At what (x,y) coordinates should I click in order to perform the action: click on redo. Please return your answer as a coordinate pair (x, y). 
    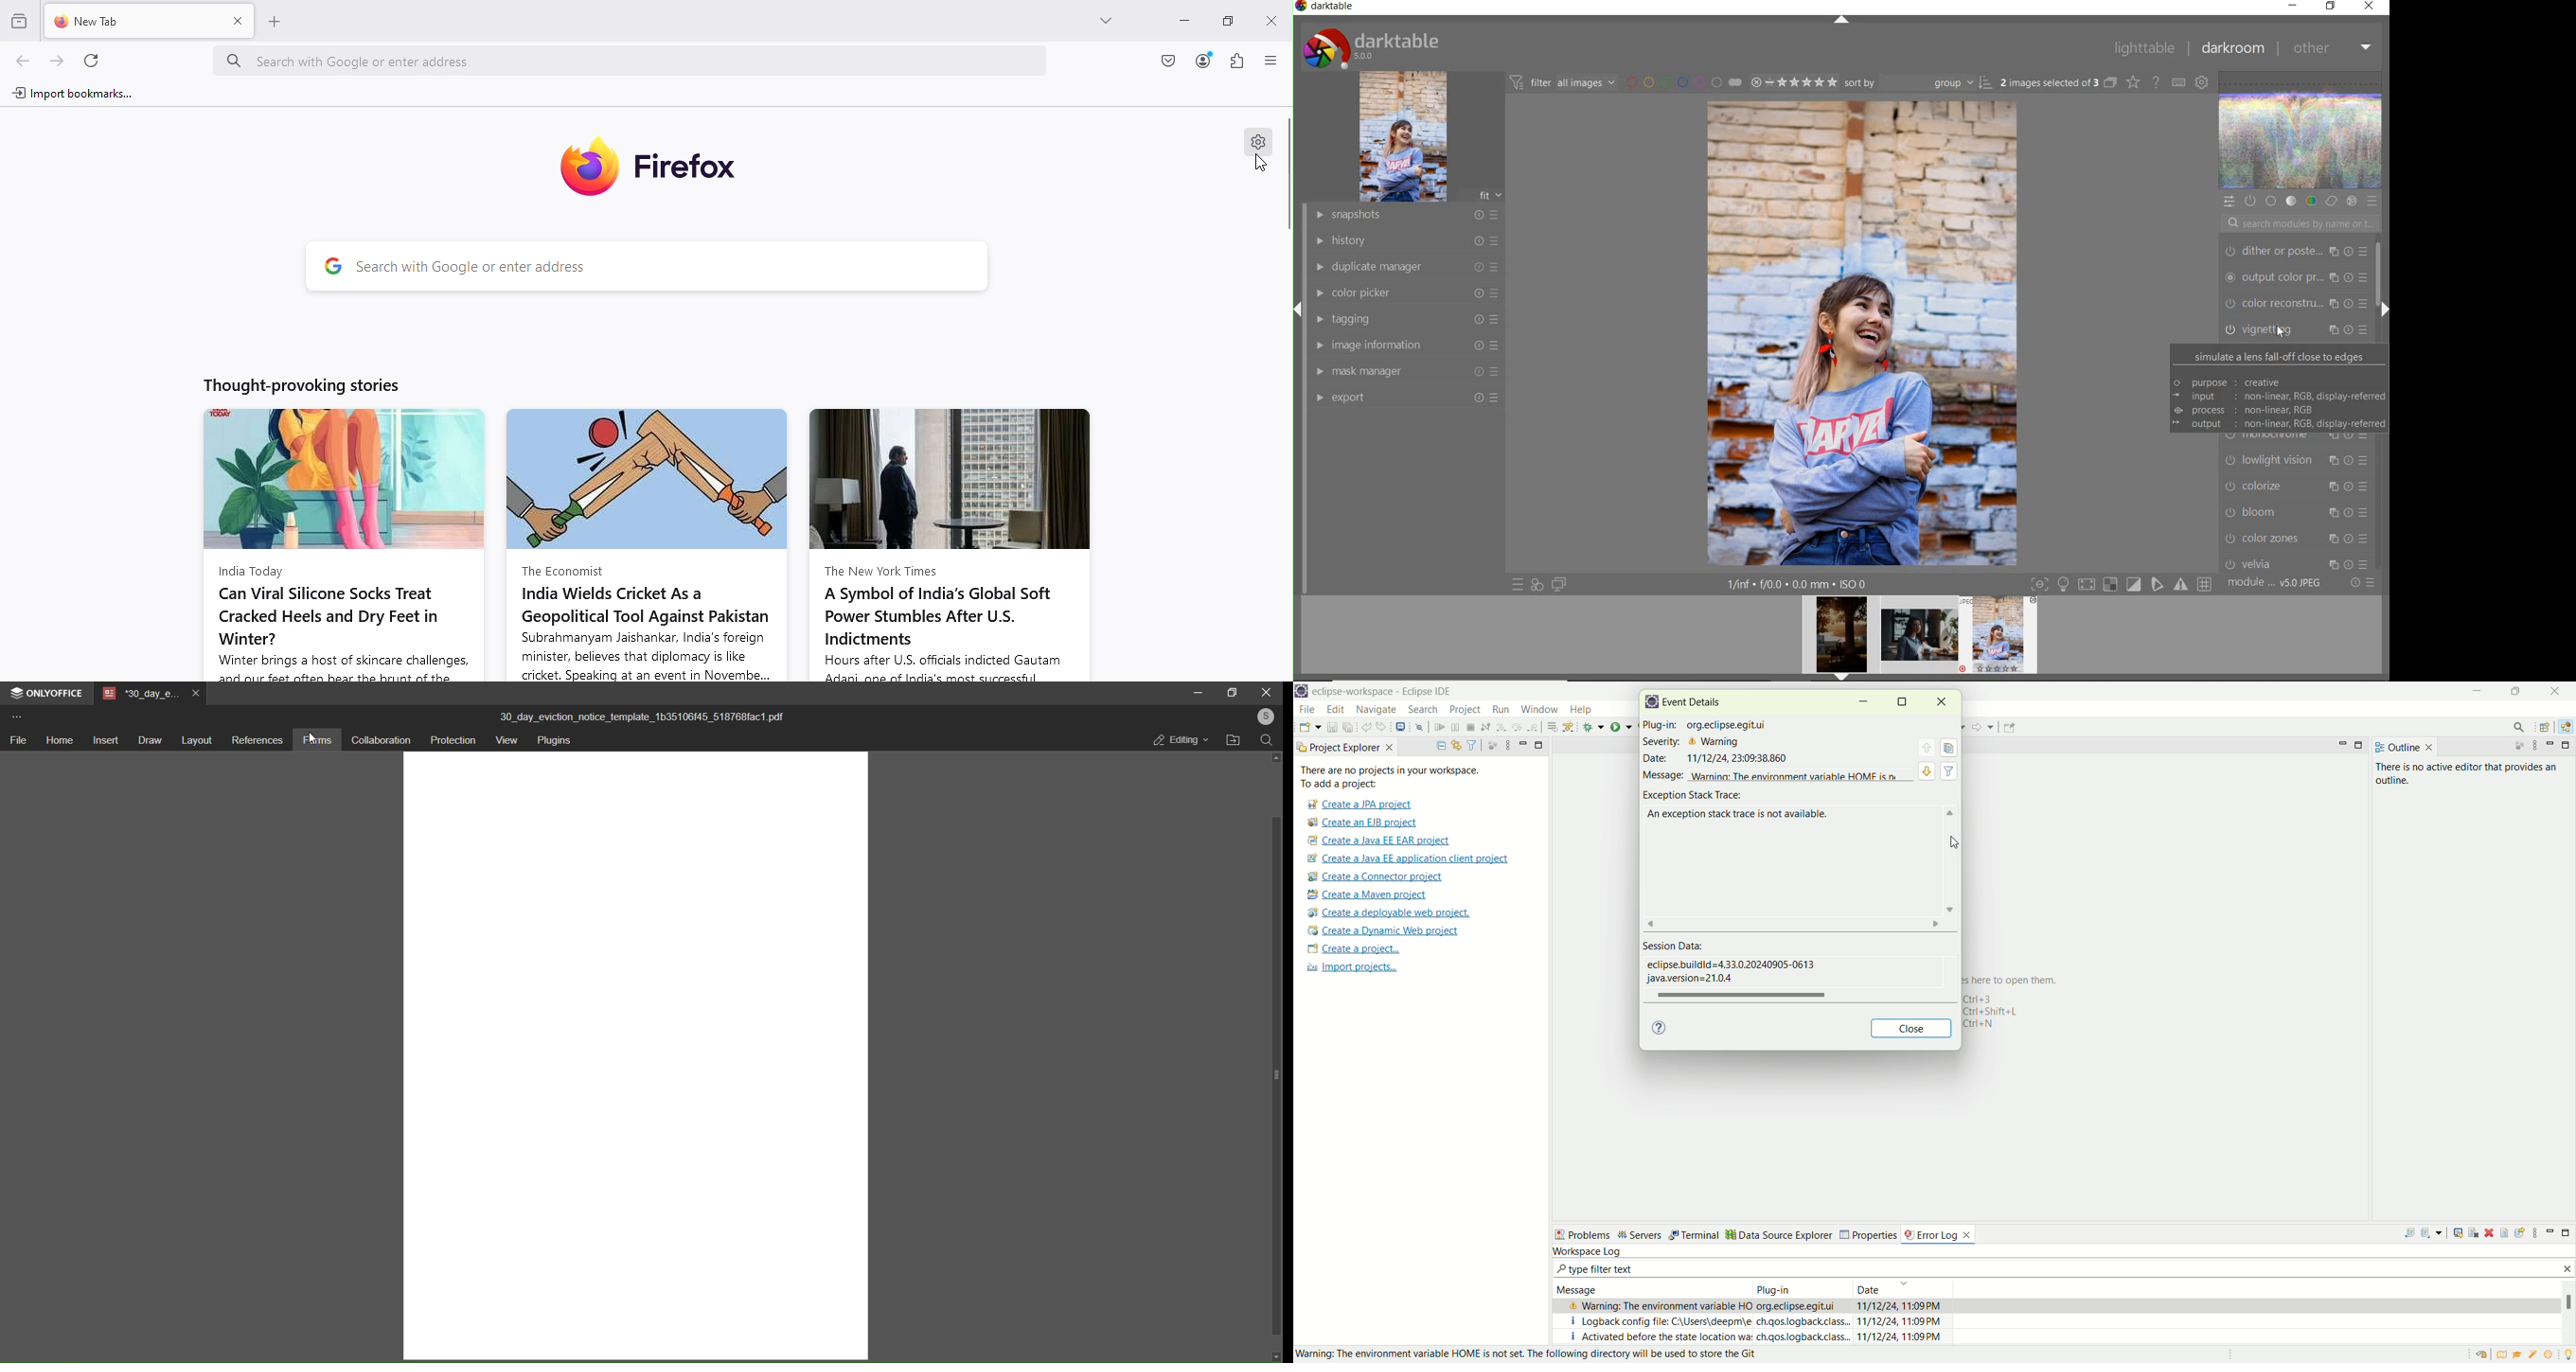
    Looking at the image, I should click on (1381, 726).